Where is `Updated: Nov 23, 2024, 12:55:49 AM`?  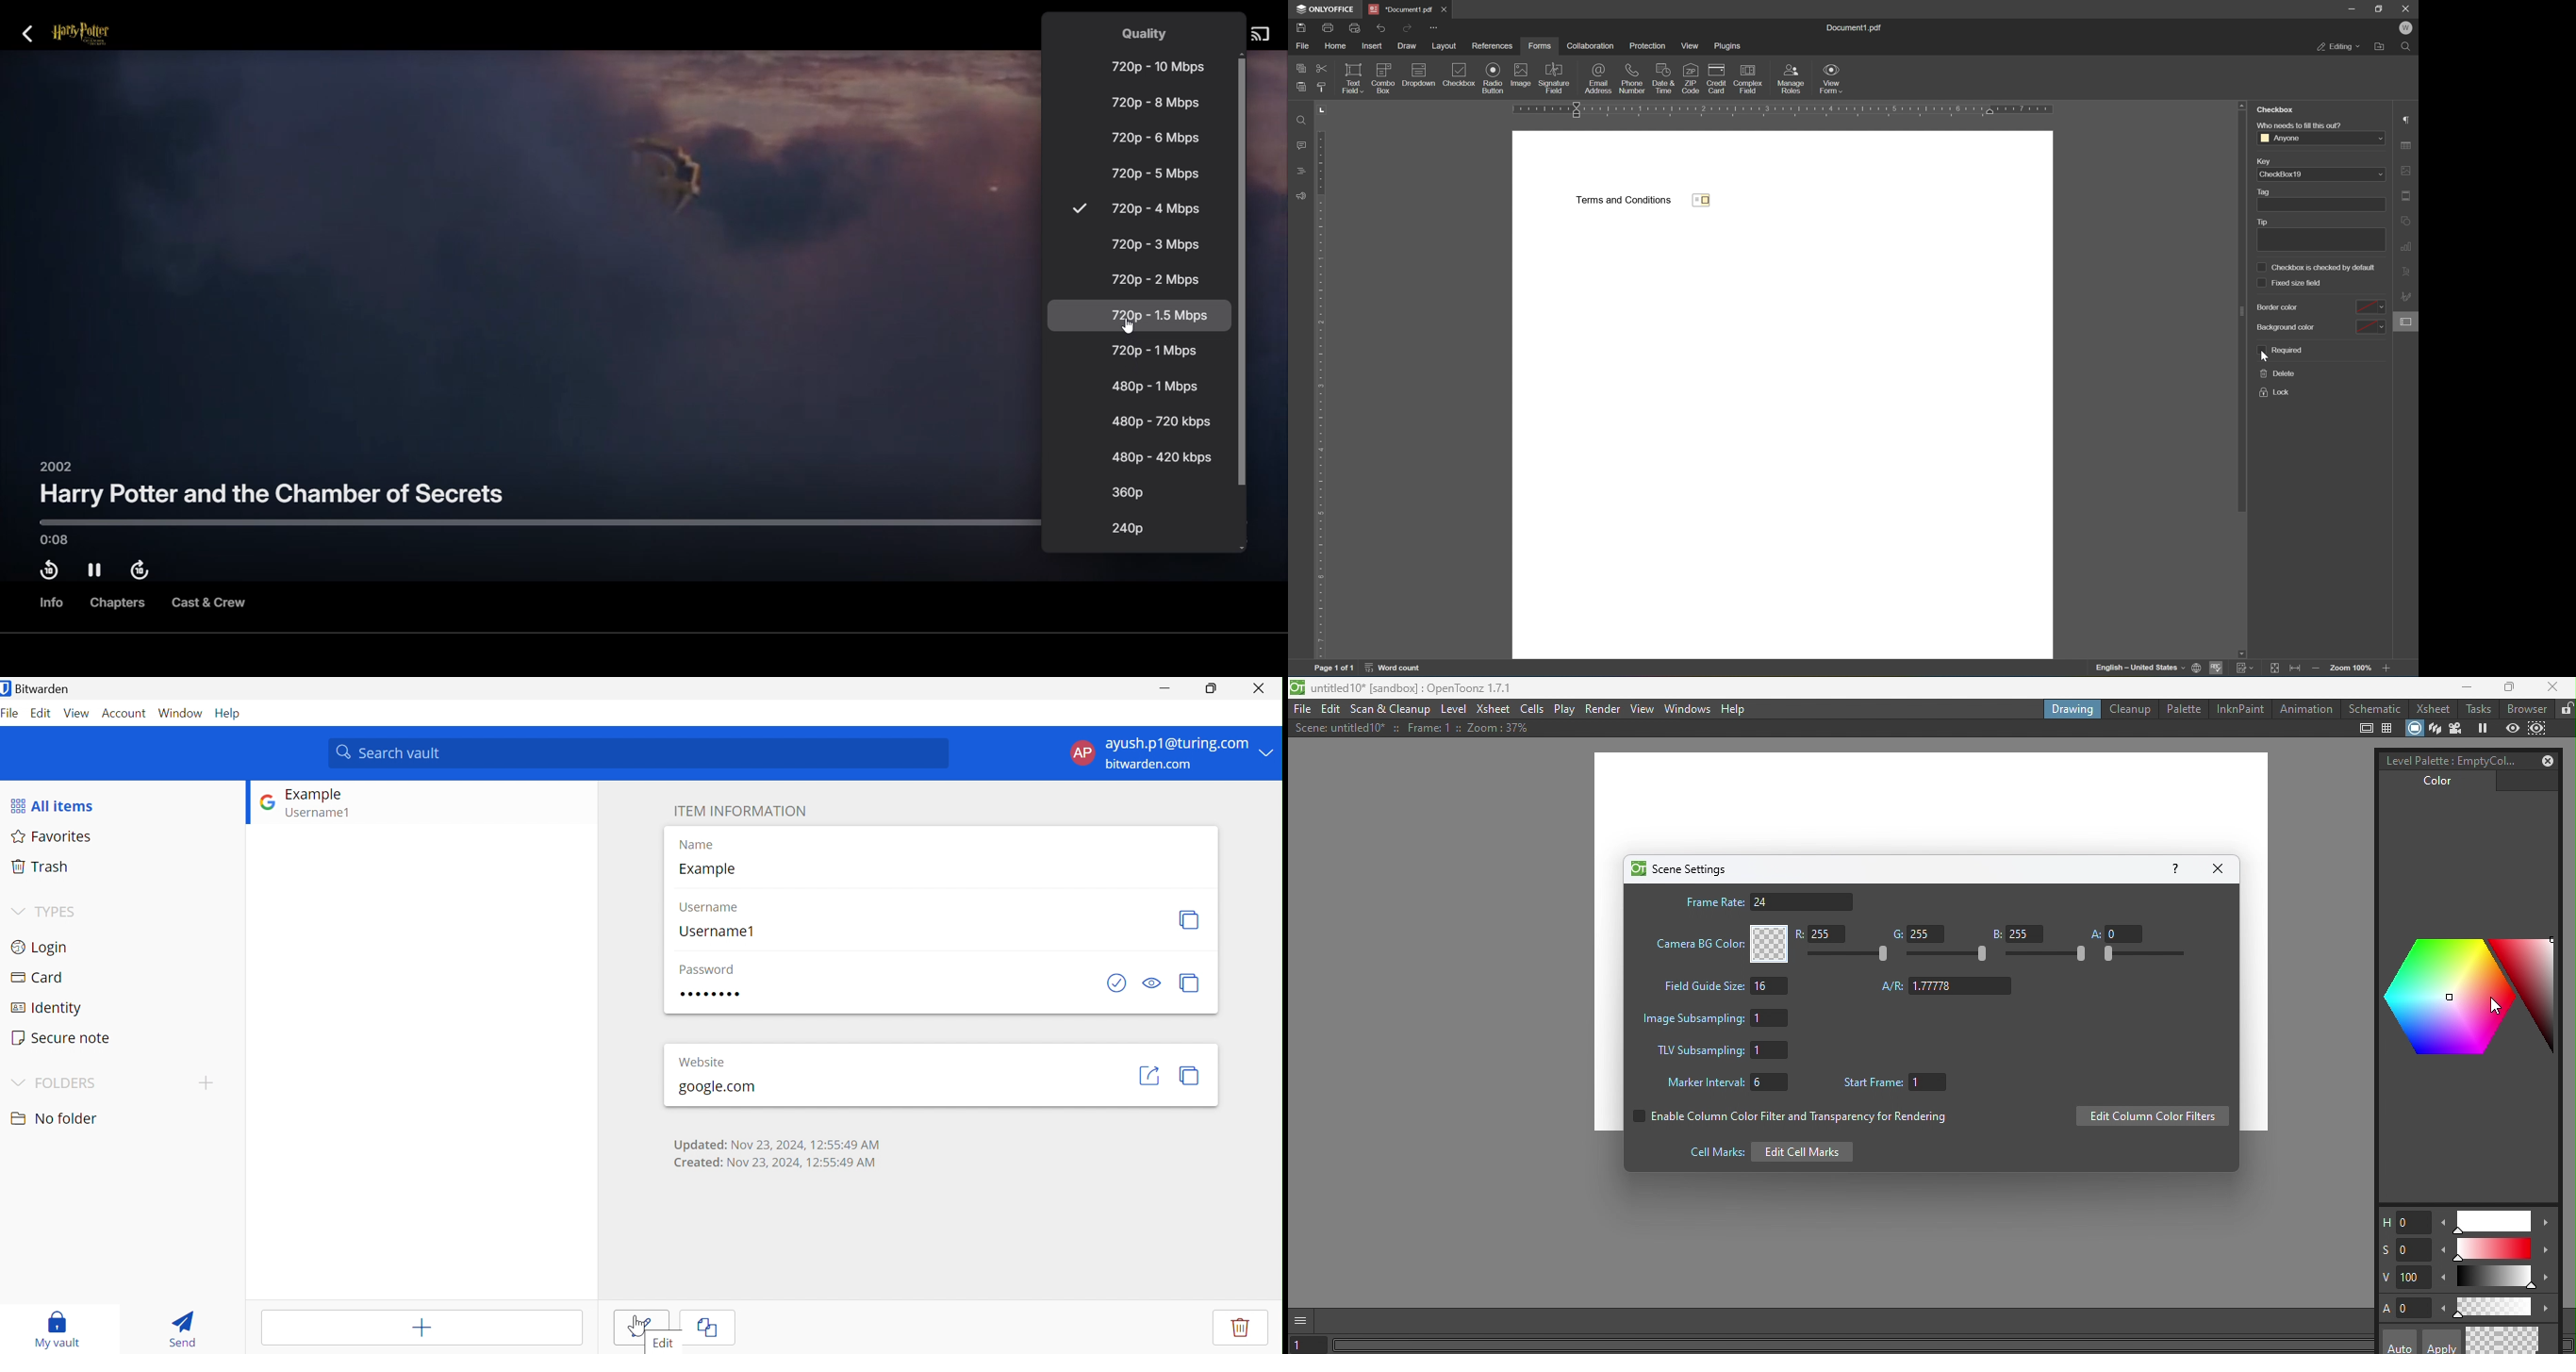
Updated: Nov 23, 2024, 12:55:49 AM is located at coordinates (776, 1143).